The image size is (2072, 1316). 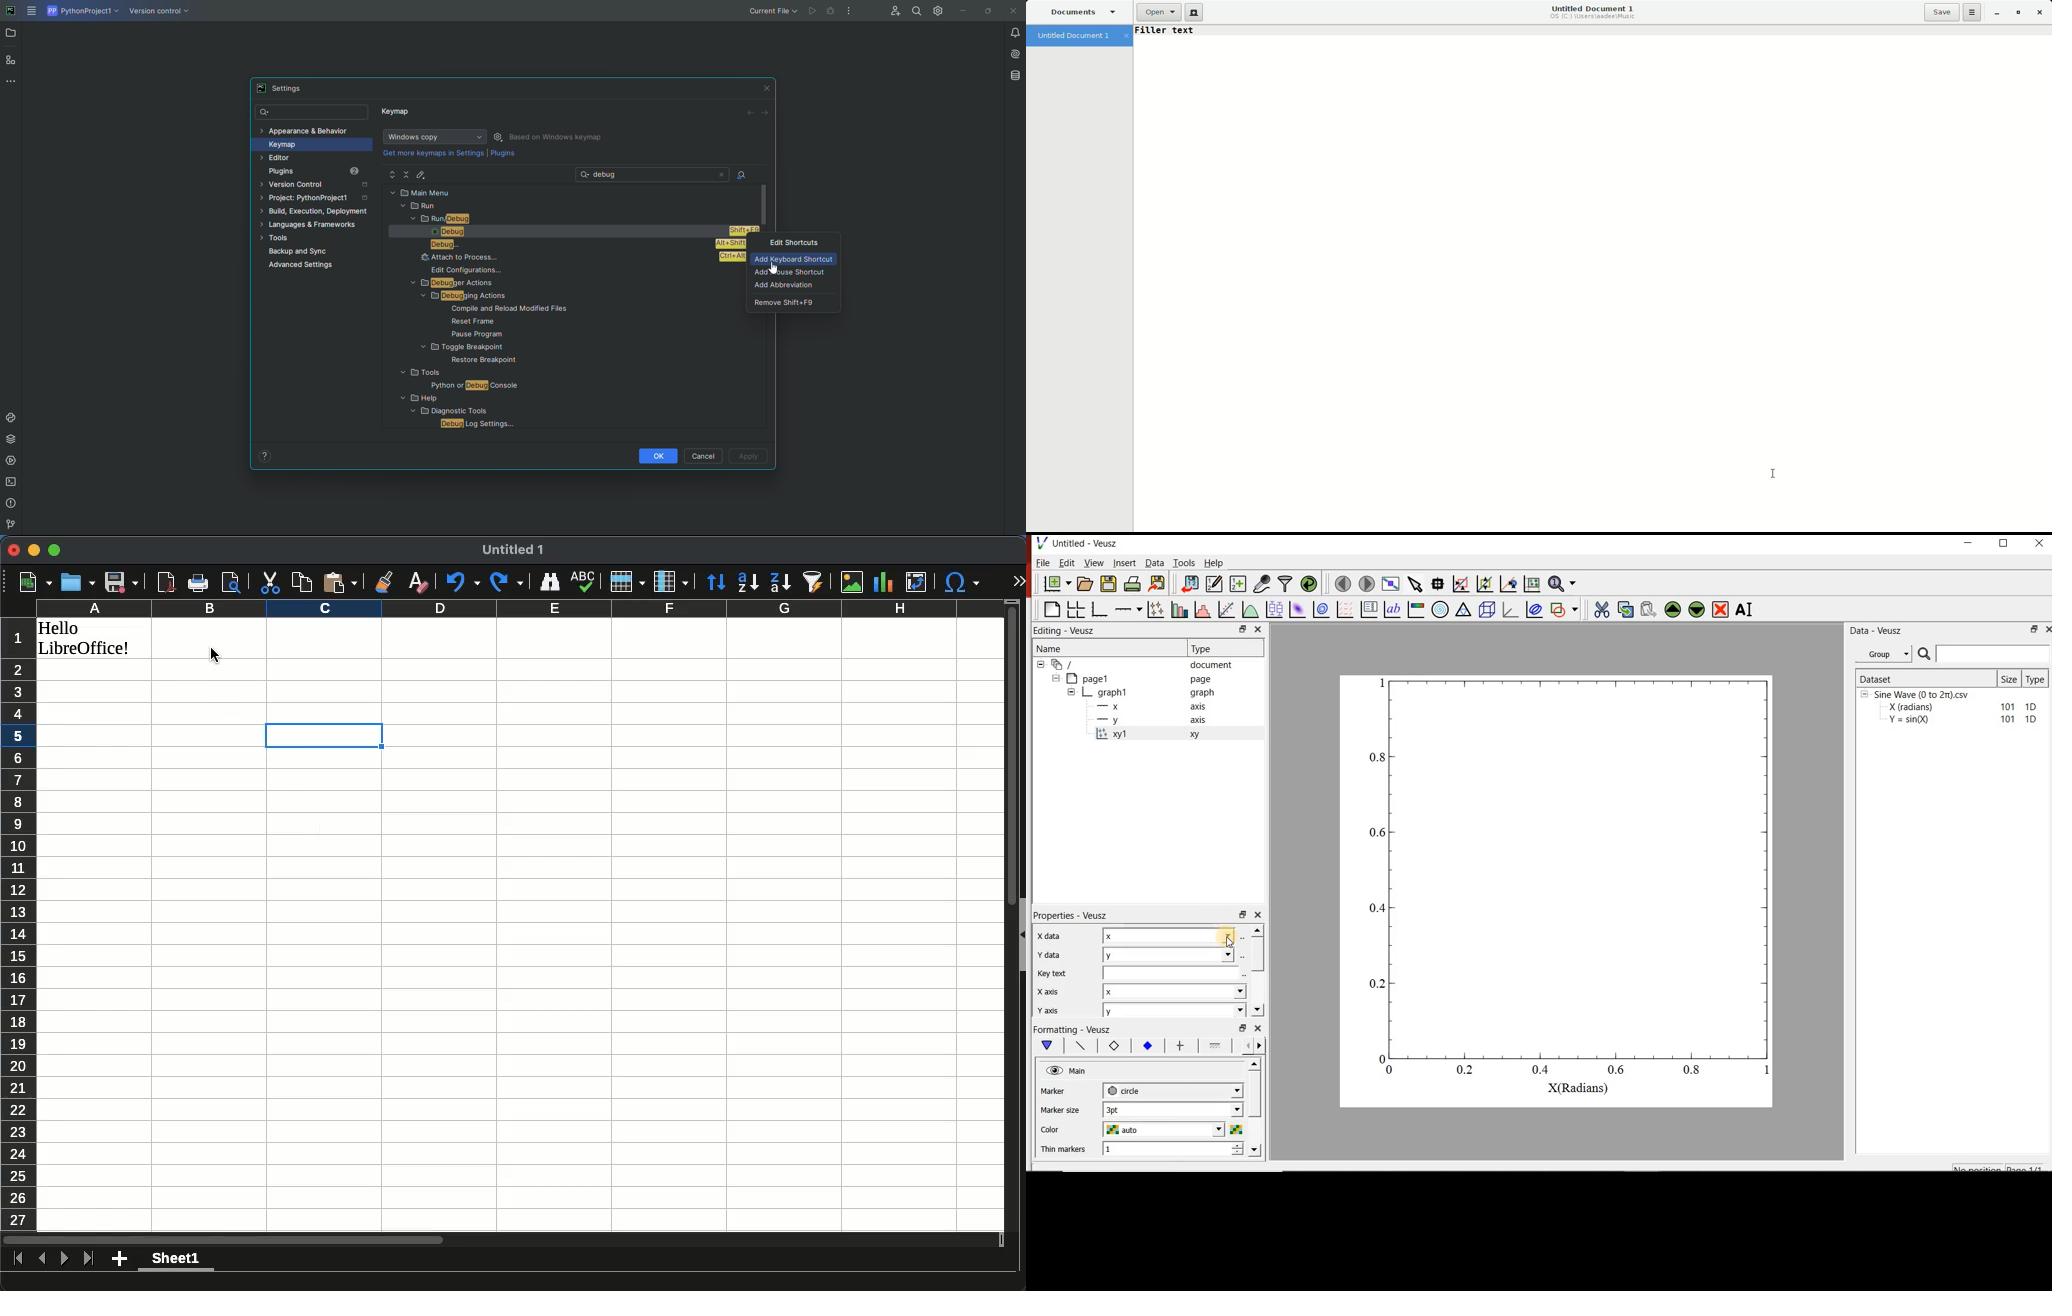 I want to click on Min/Max, so click(x=1241, y=630).